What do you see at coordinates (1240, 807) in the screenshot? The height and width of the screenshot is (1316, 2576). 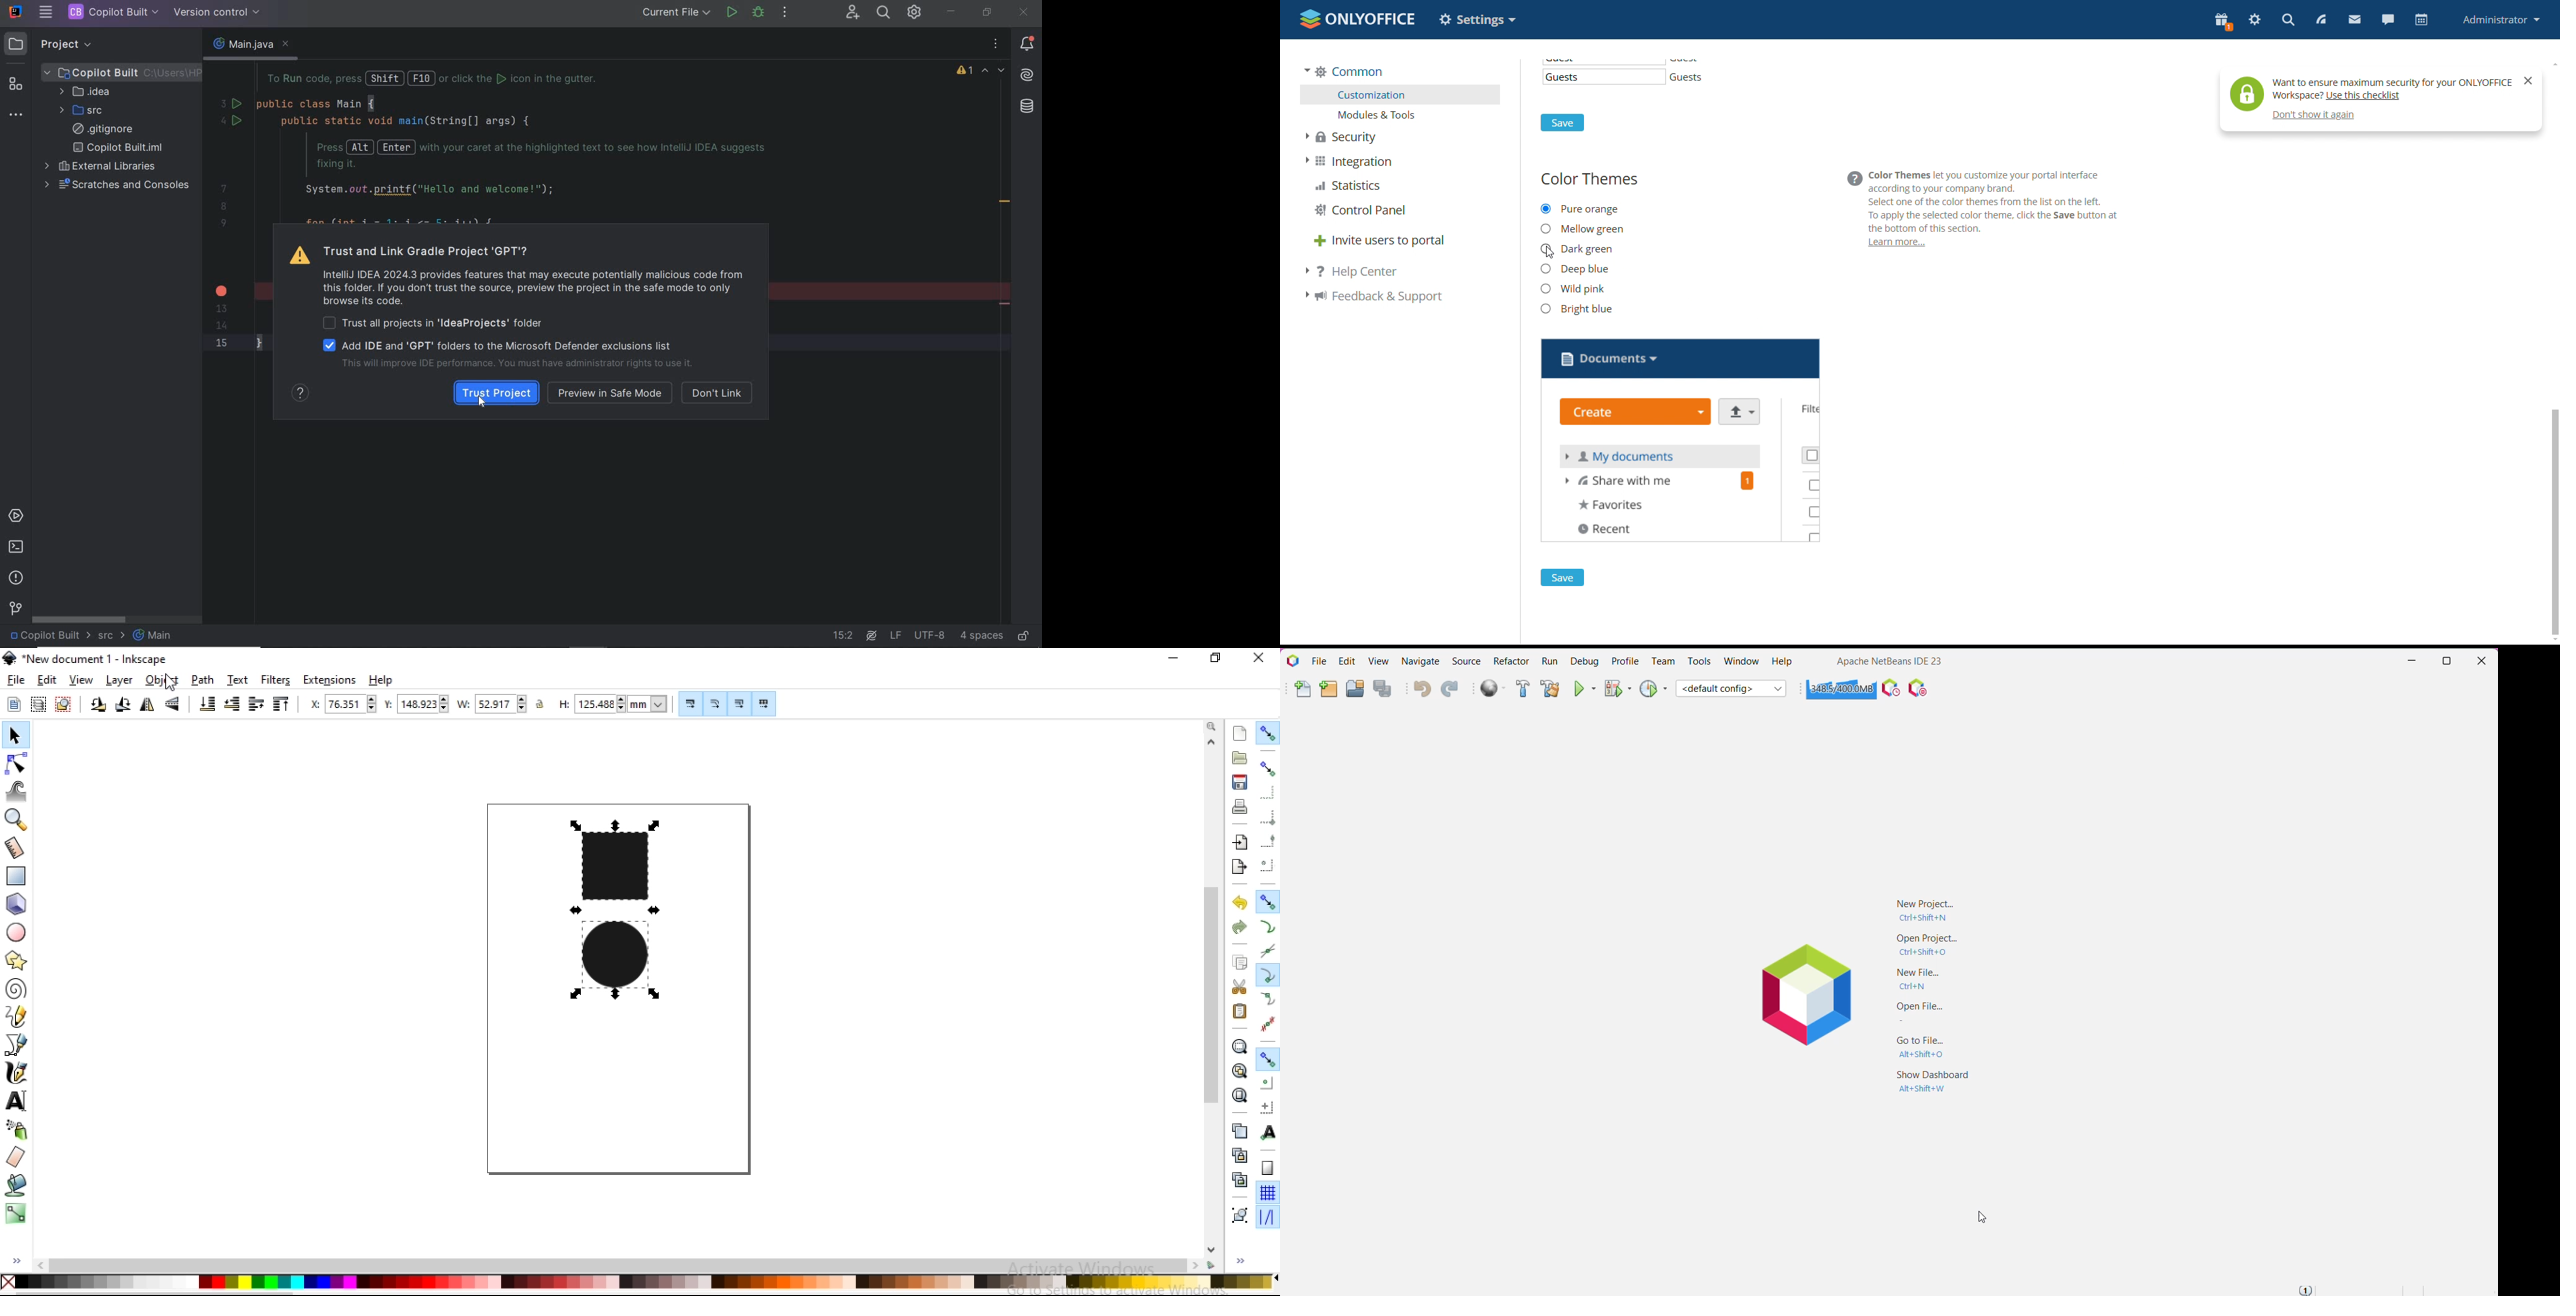 I see `print document` at bounding box center [1240, 807].